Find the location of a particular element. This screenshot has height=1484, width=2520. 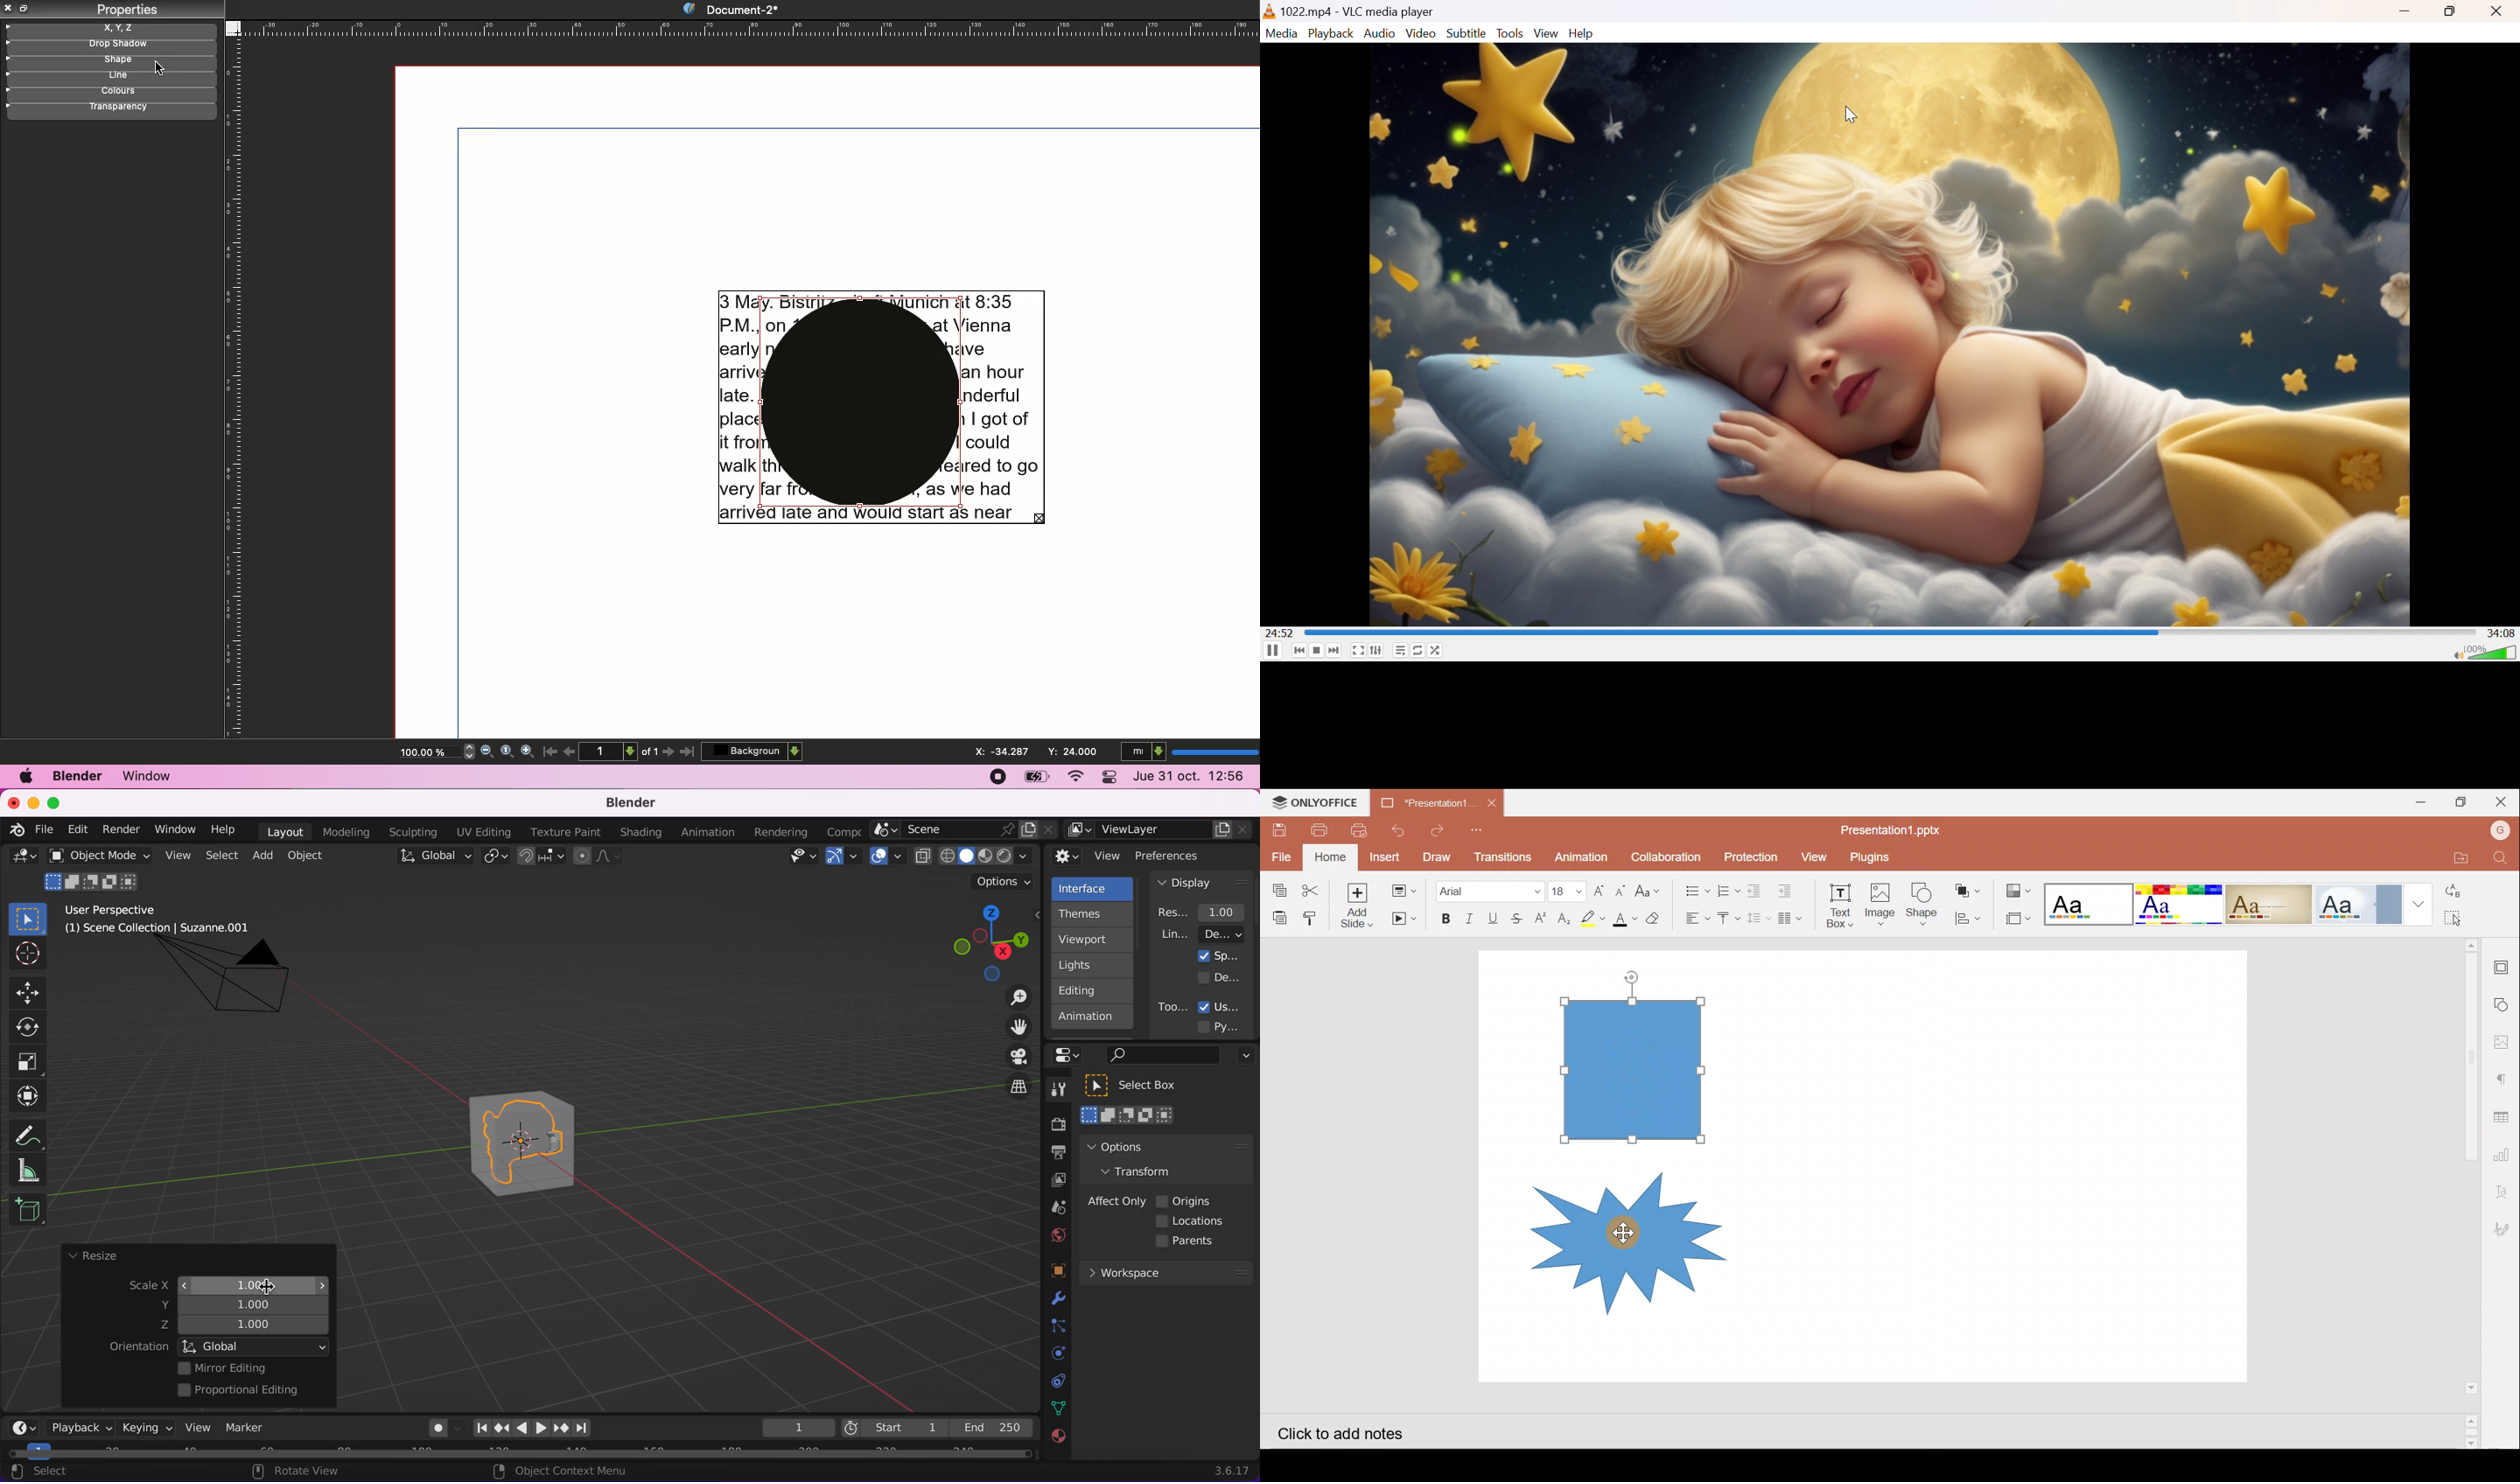

Show extended settings is located at coordinates (1377, 650).